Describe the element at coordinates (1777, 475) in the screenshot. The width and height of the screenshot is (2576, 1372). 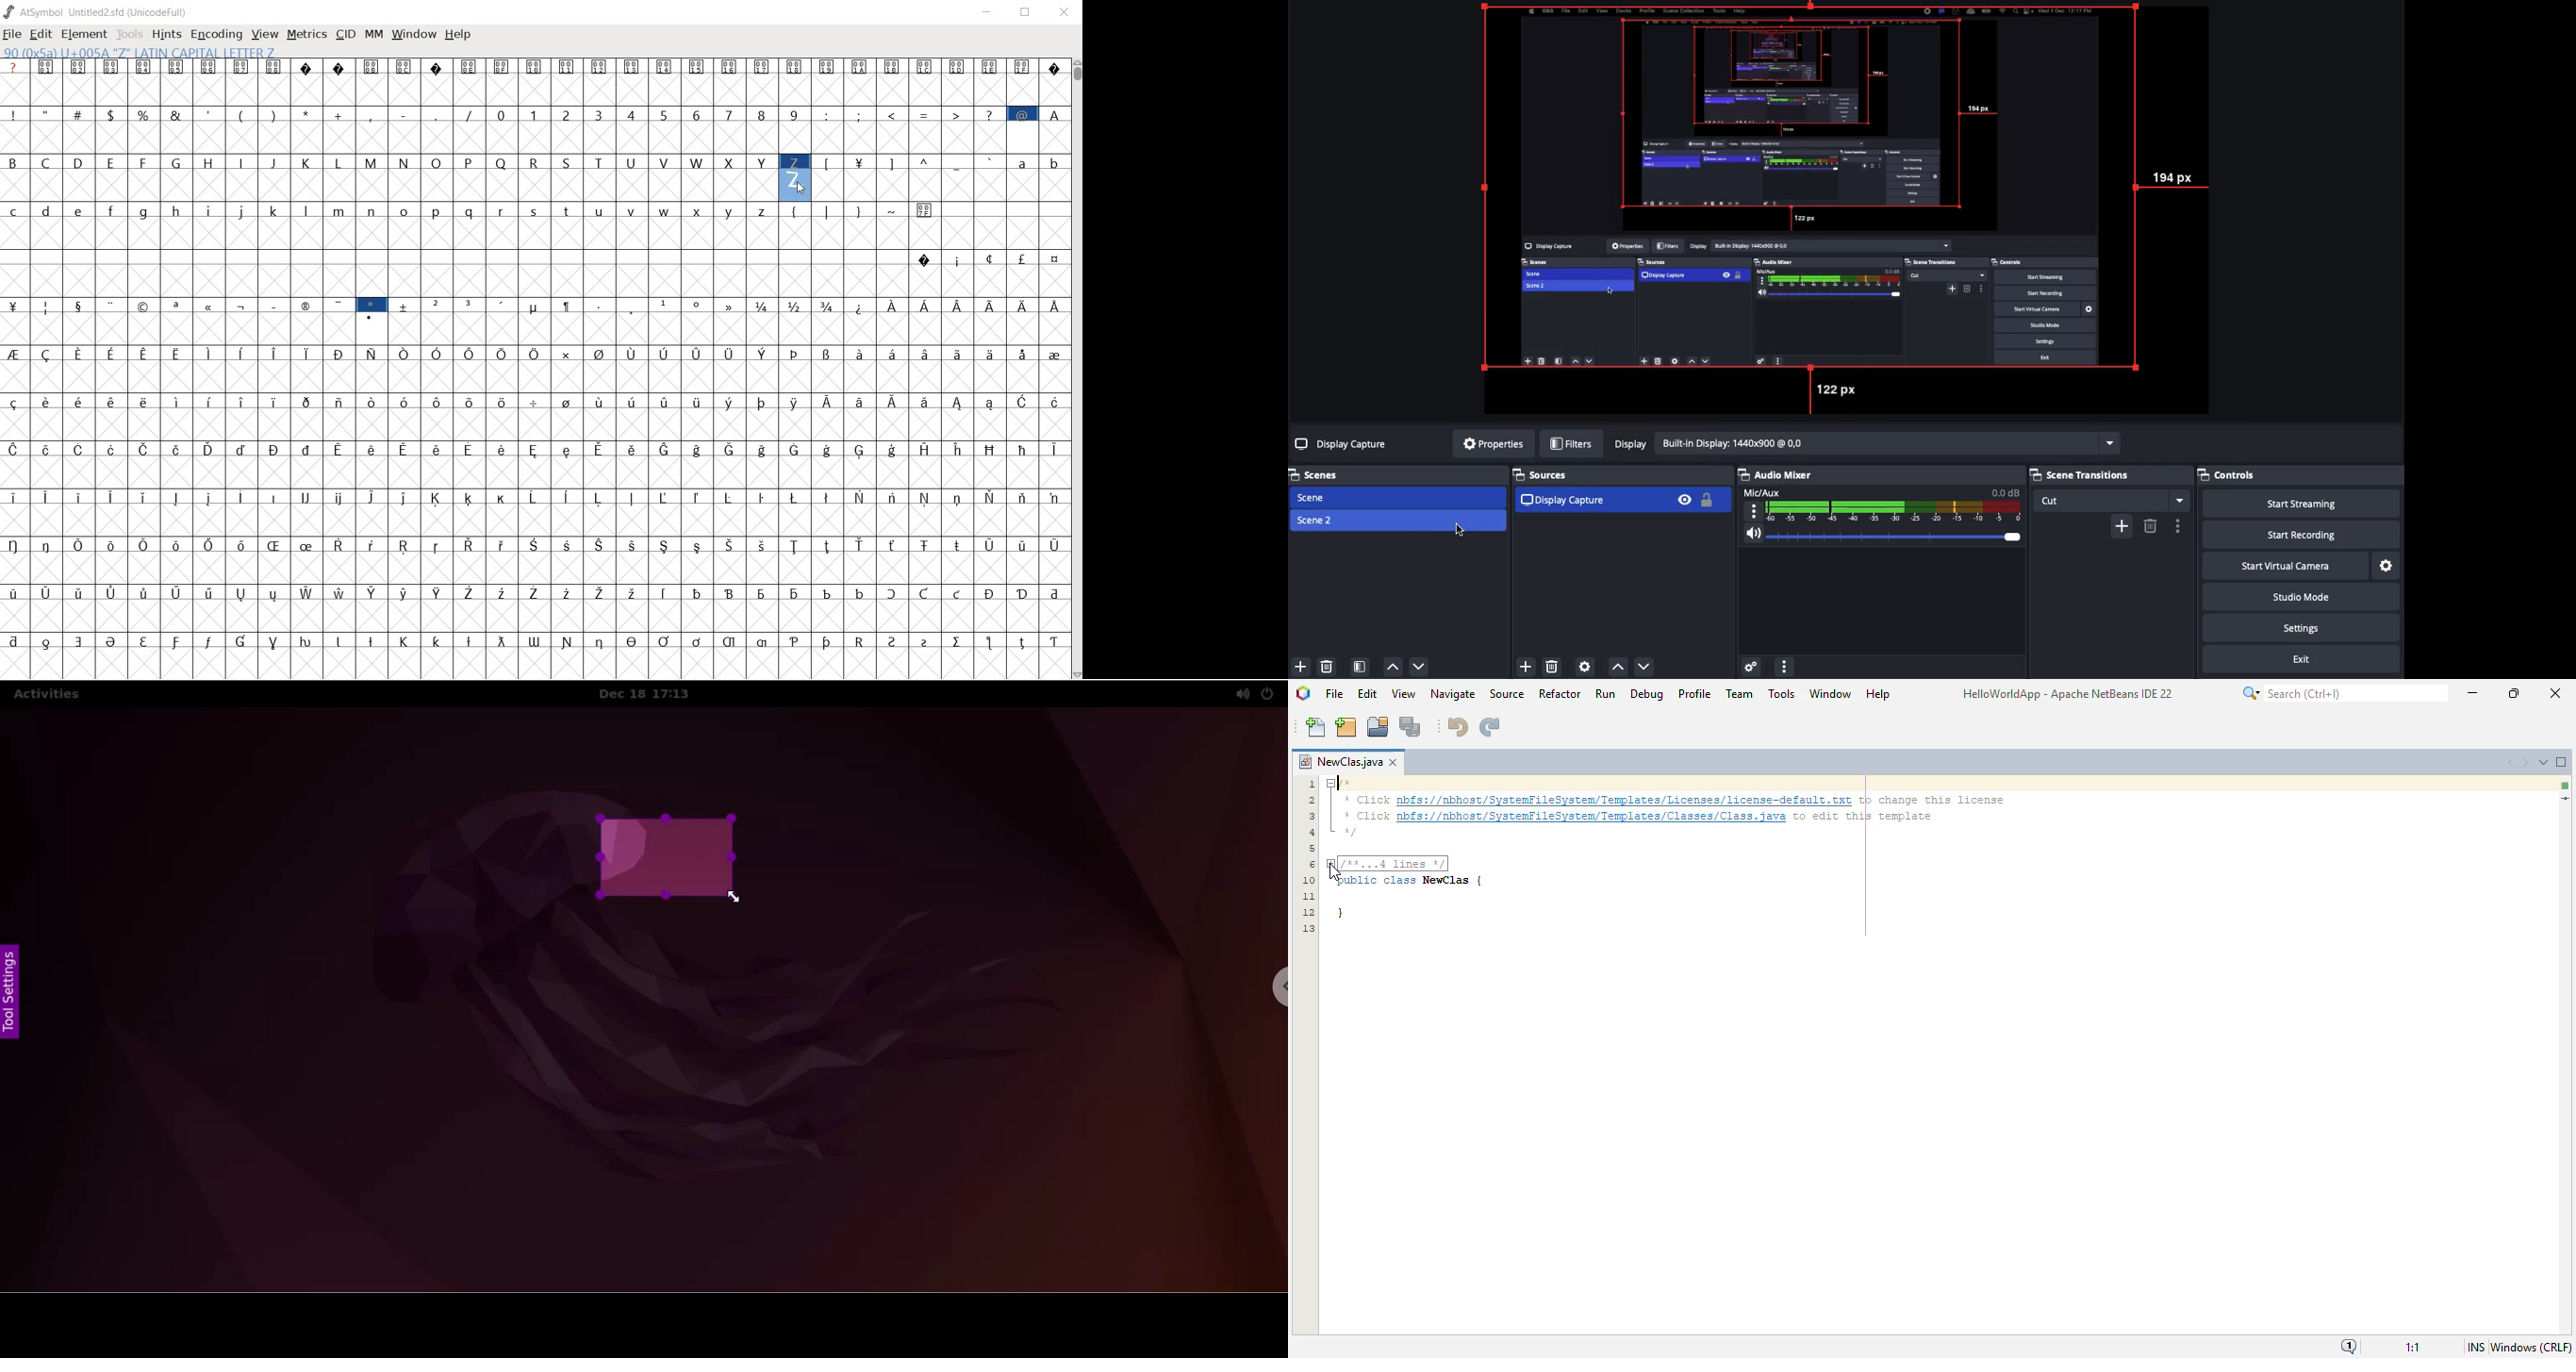
I see `Audio mixer` at that location.